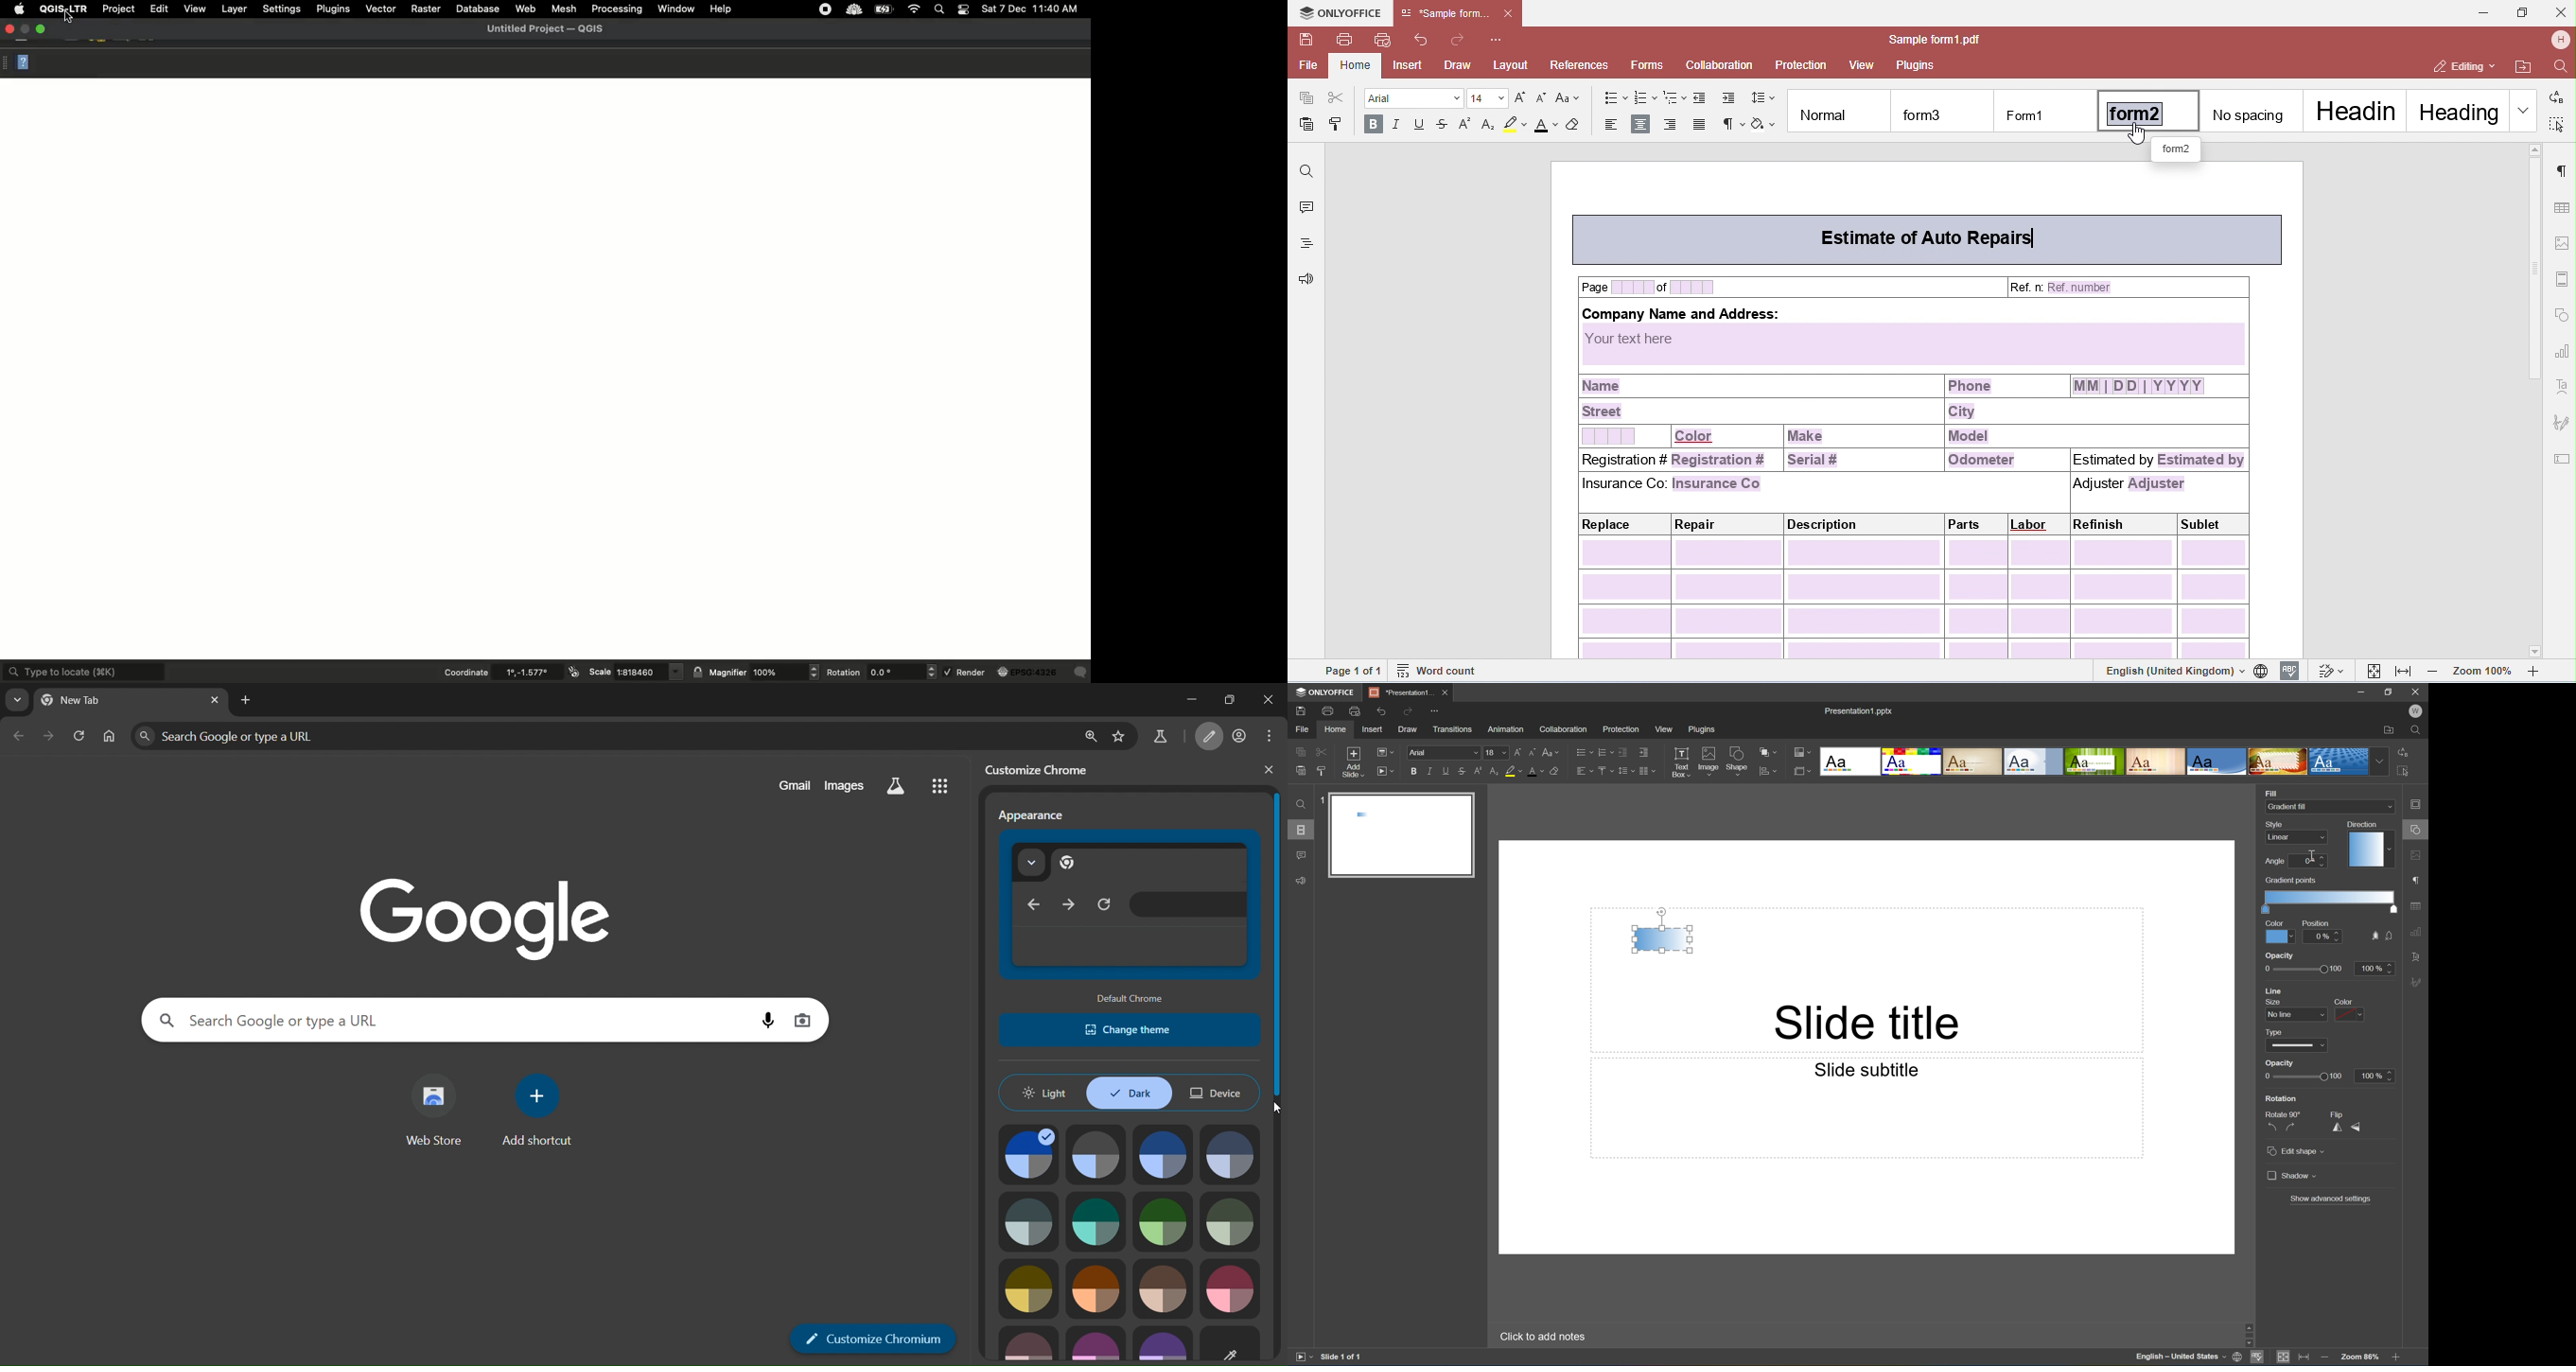 This screenshot has width=2576, height=1372. I want to click on theme, so click(1165, 1220).